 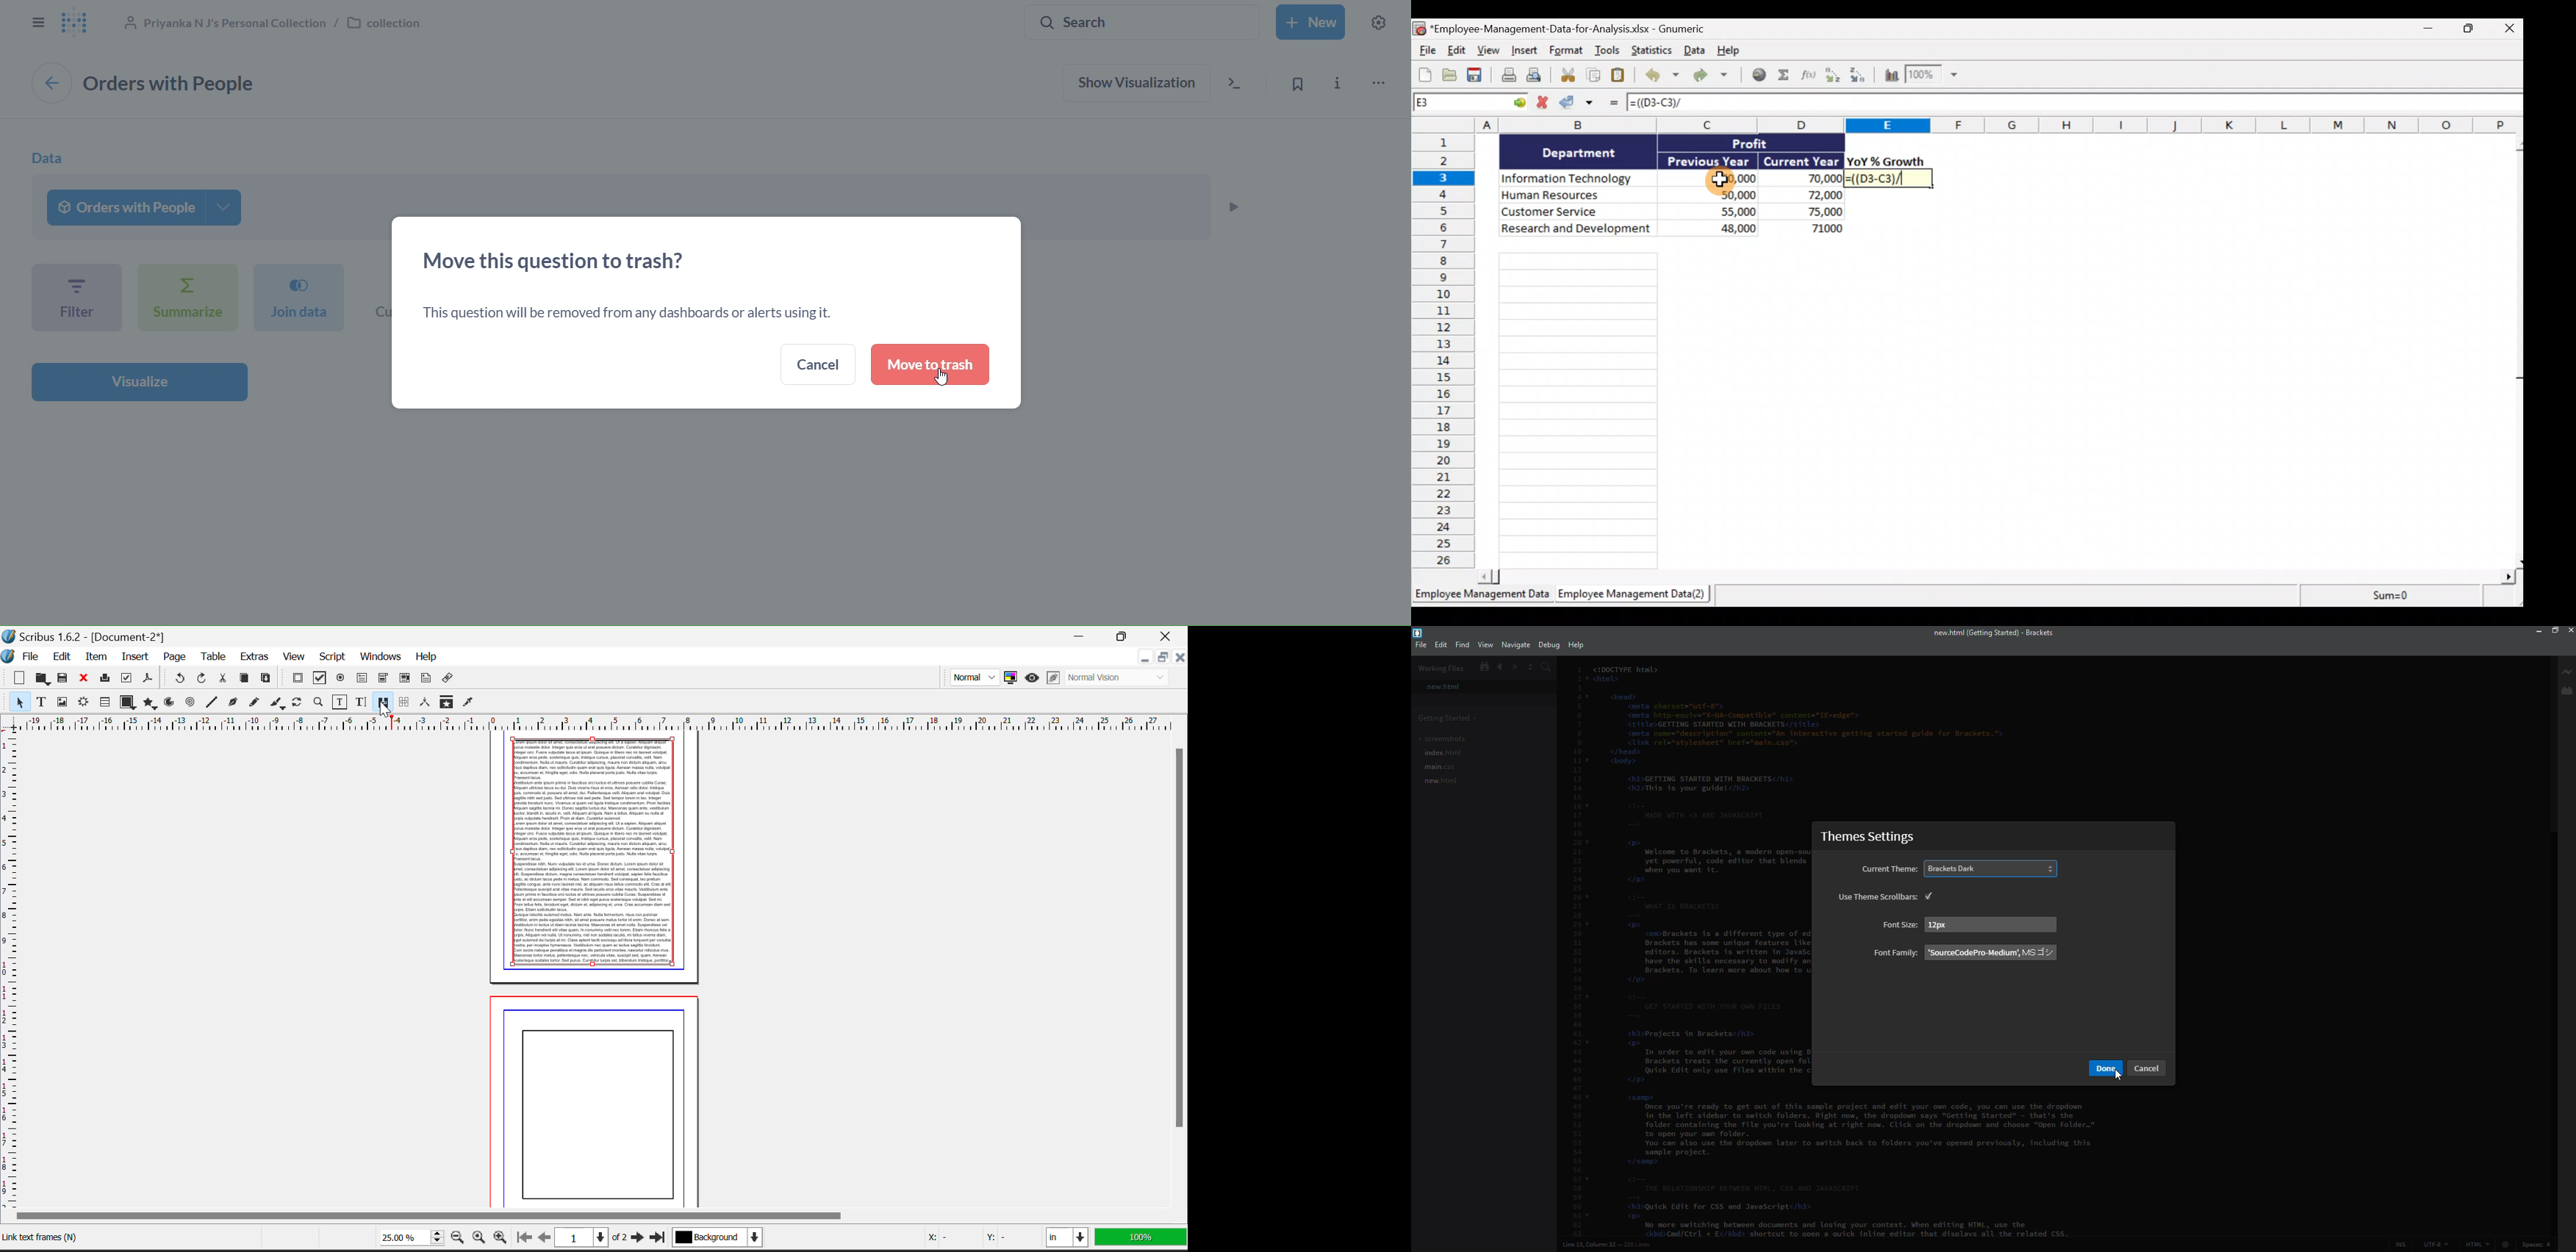 I want to click on Undo last action, so click(x=1660, y=76).